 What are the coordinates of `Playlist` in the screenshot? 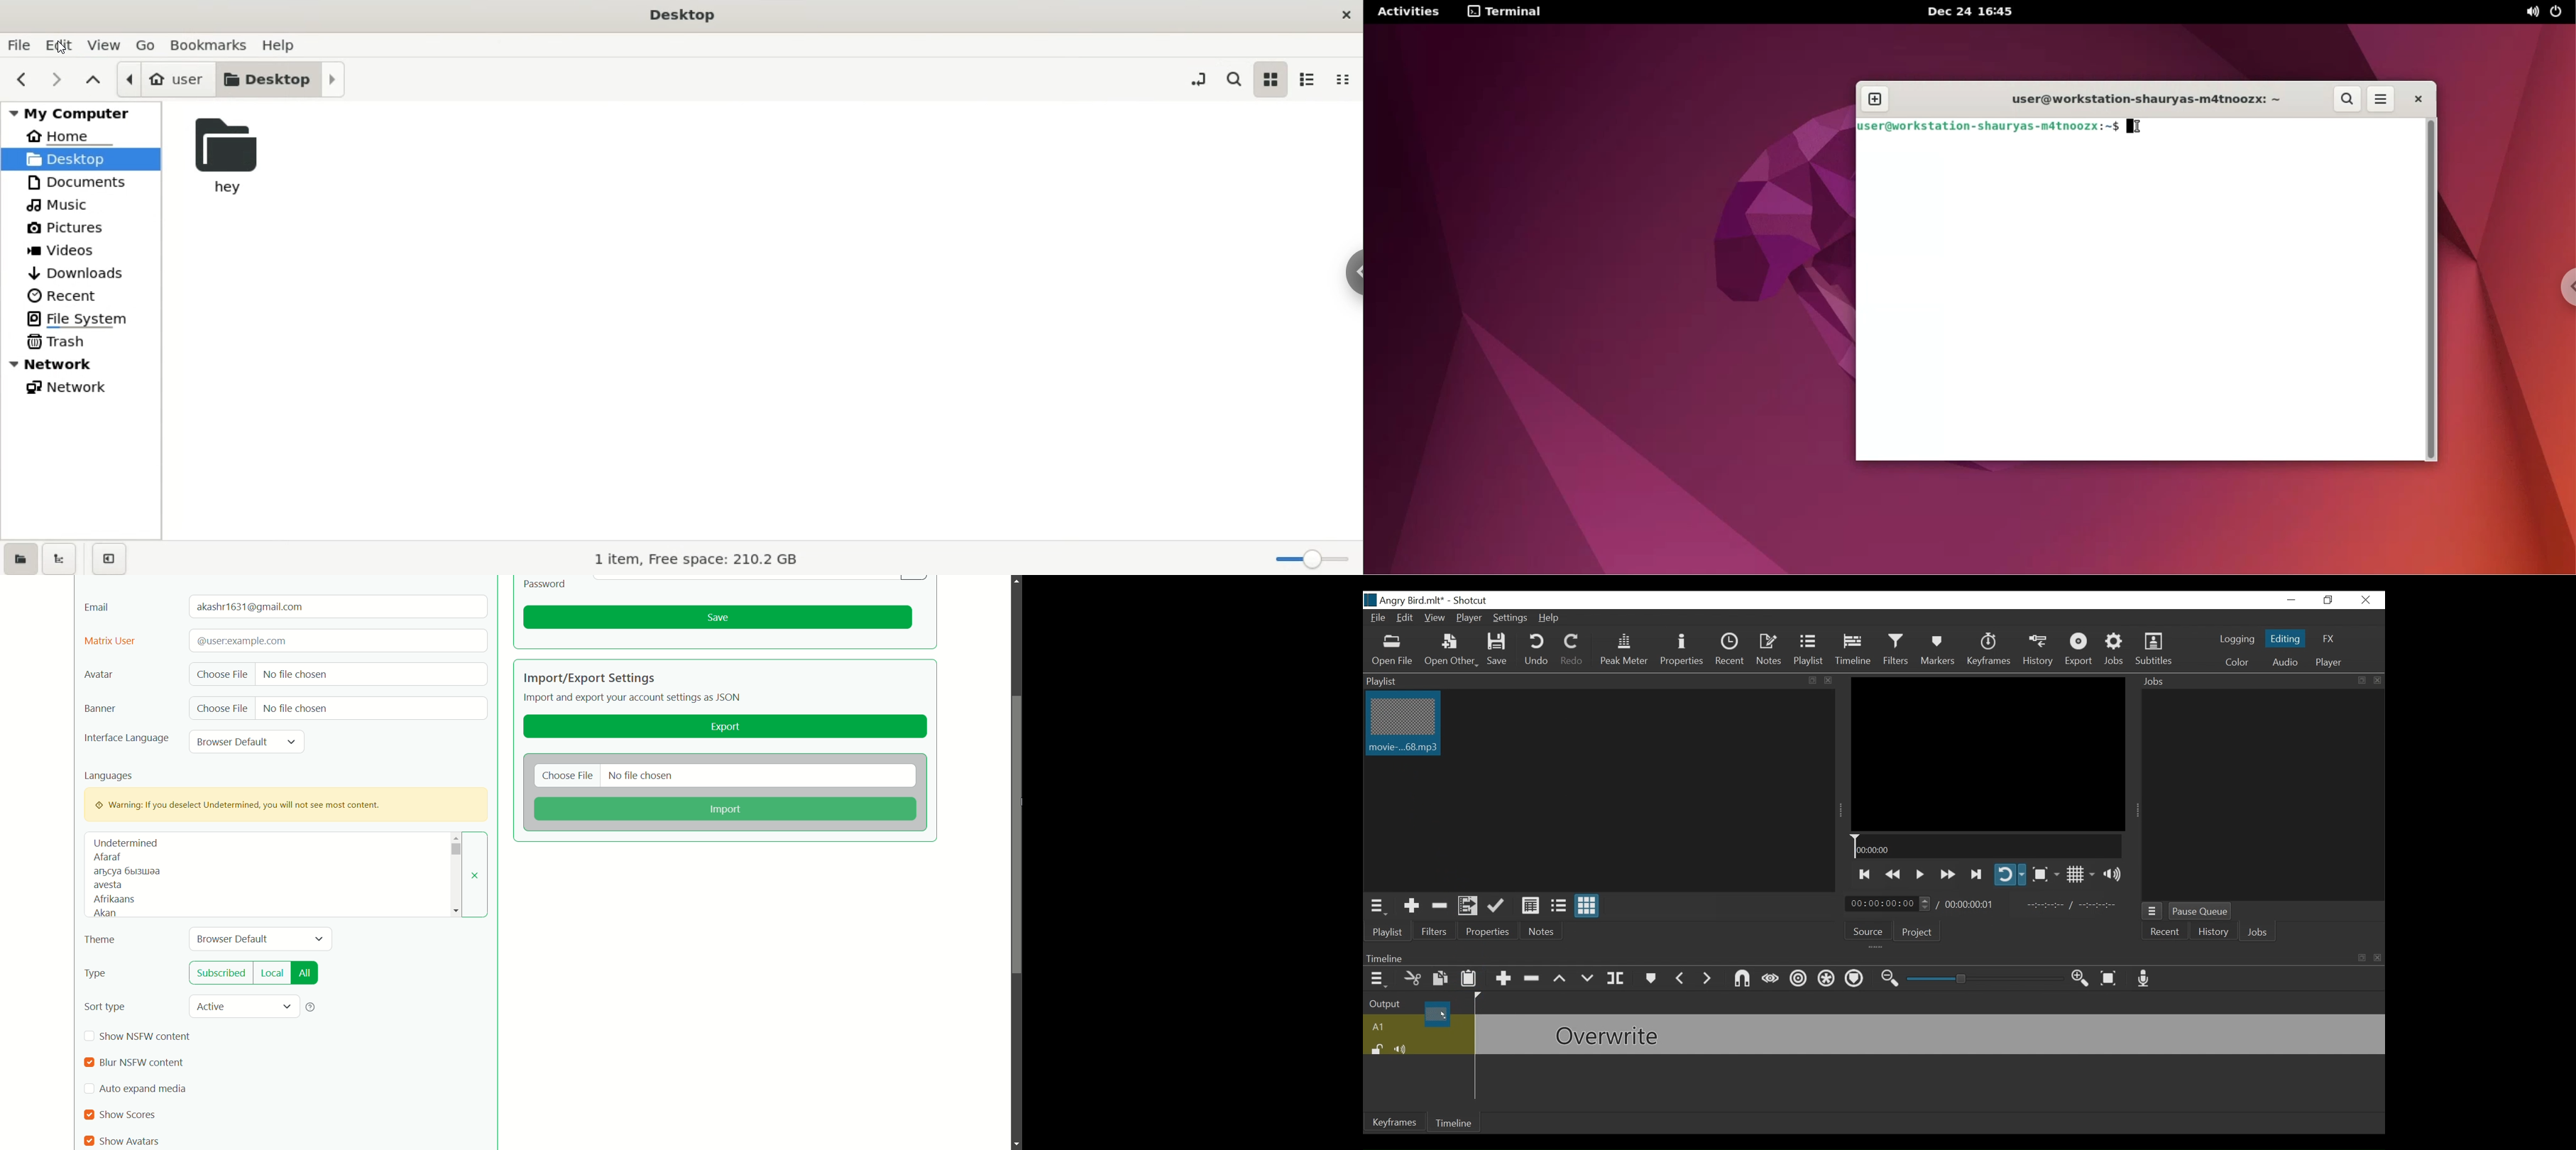 It's located at (1808, 650).